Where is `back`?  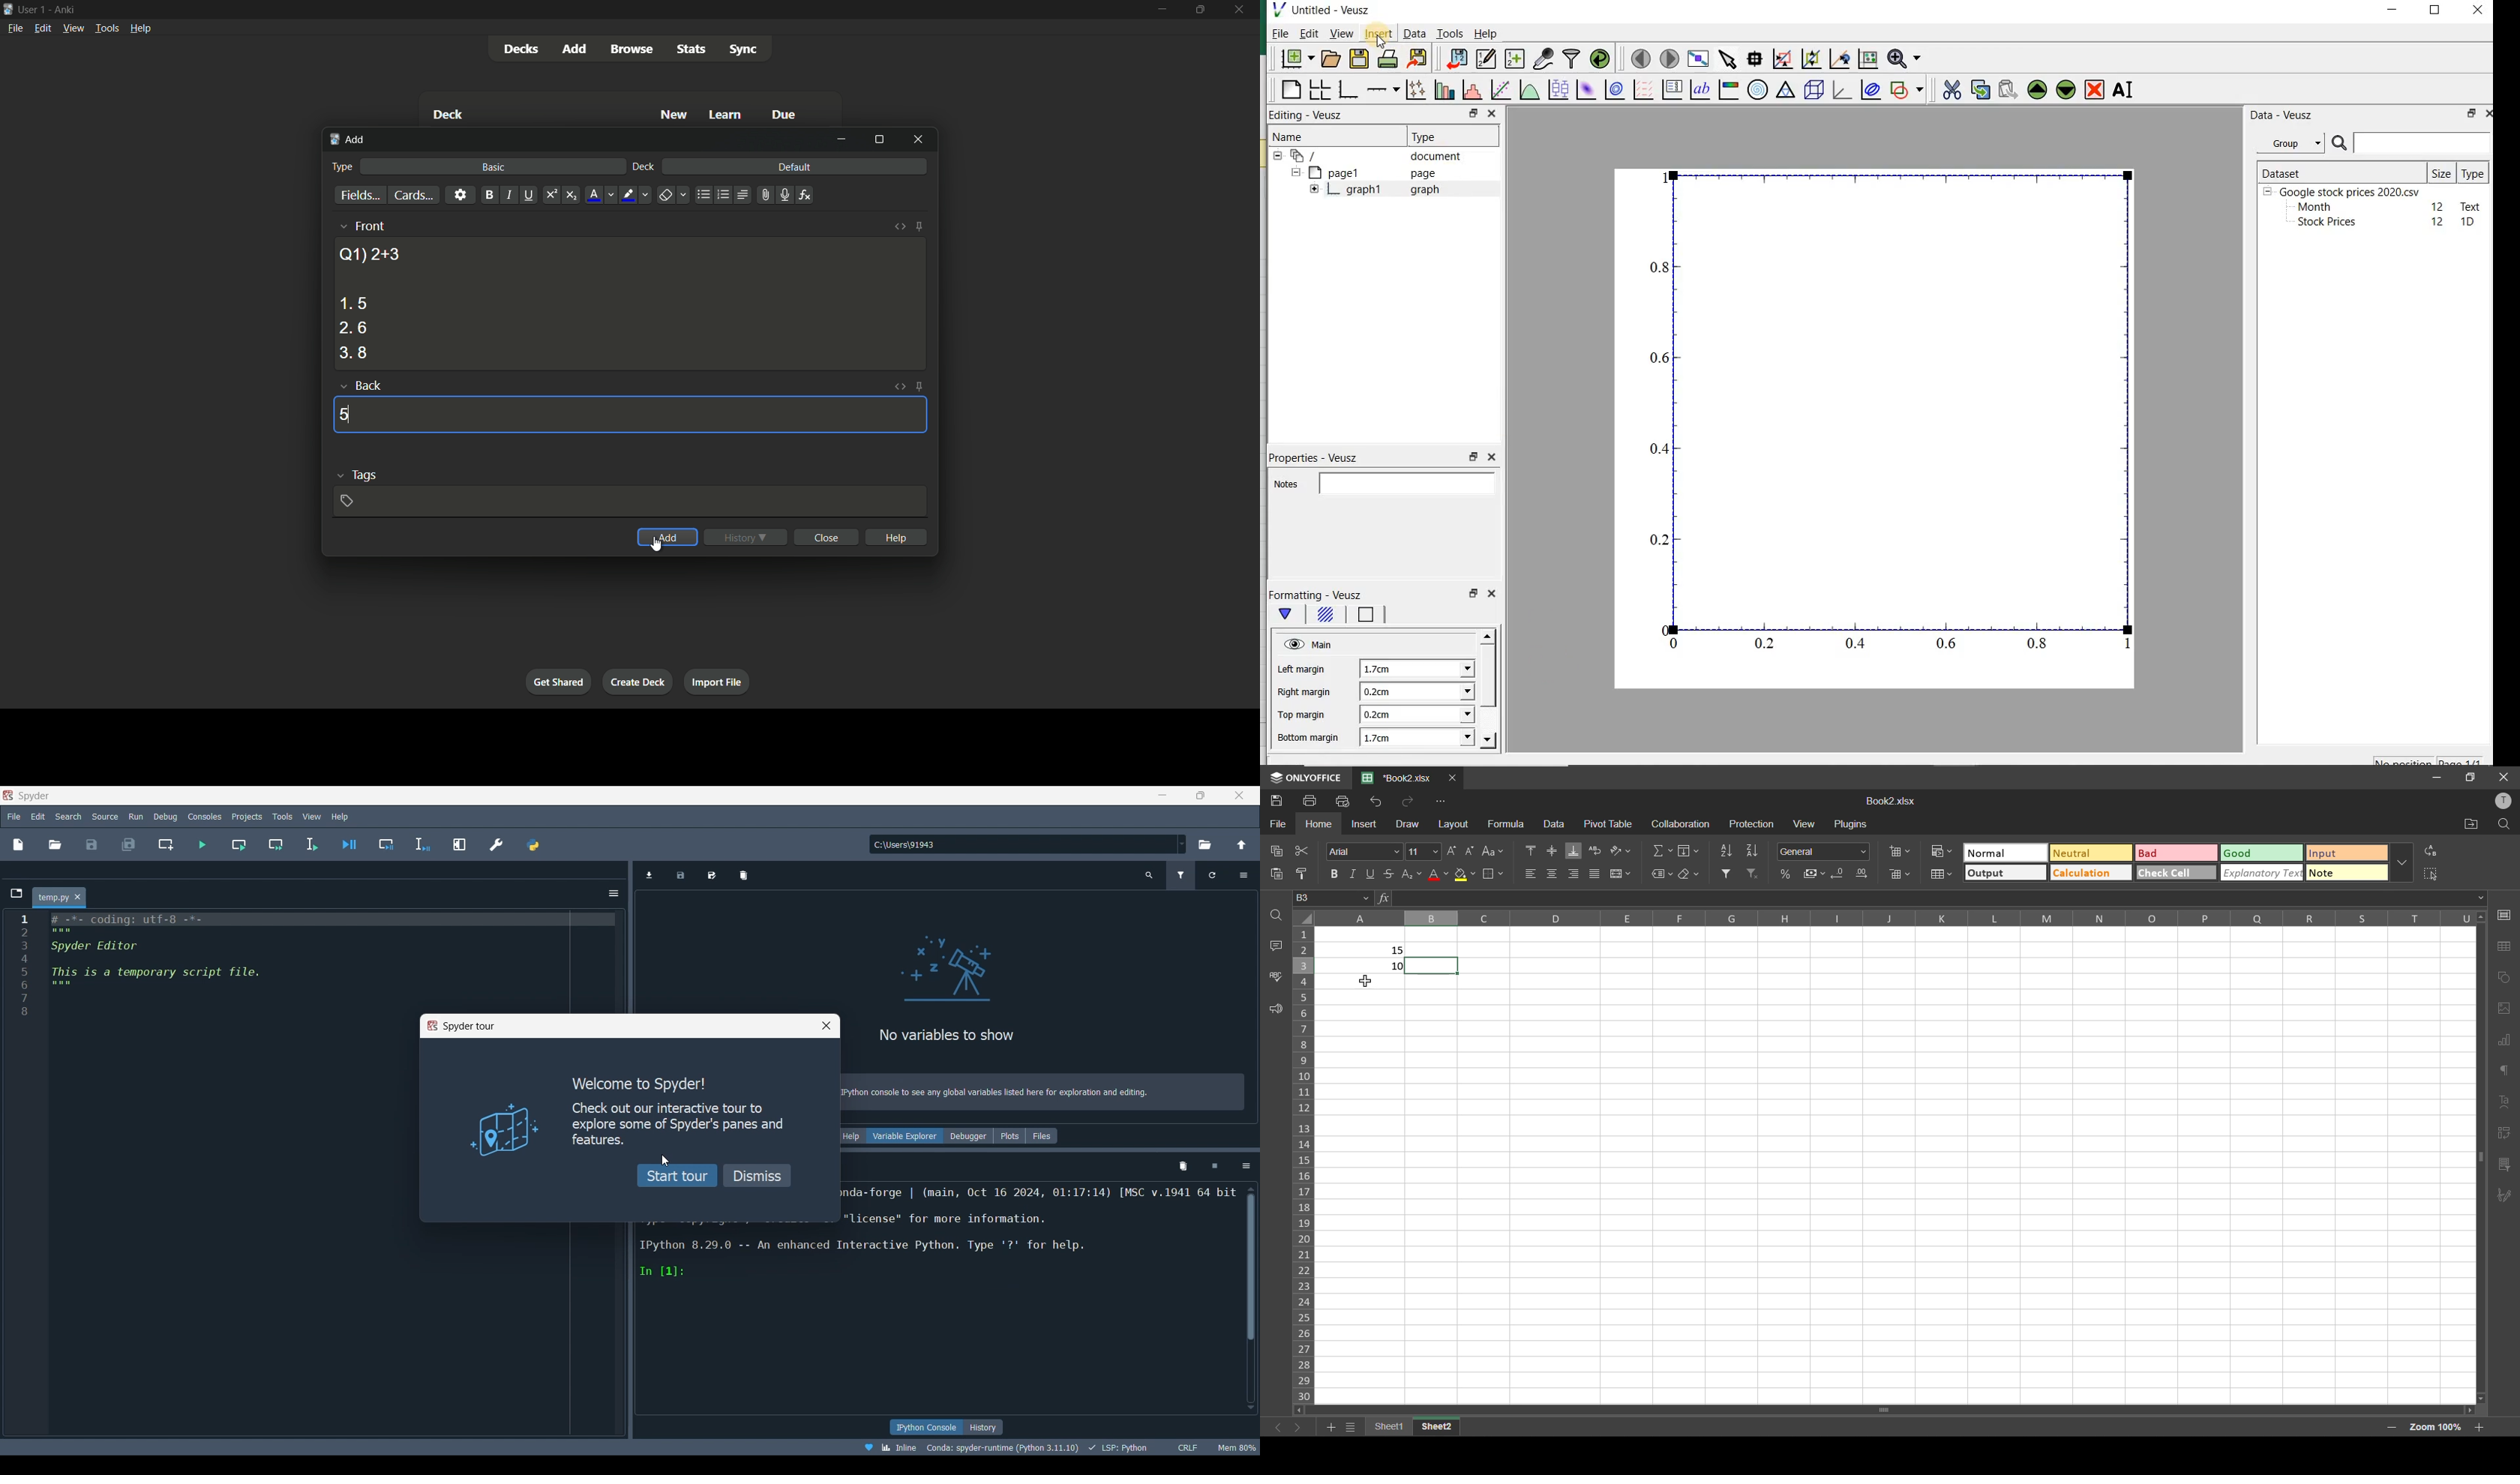
back is located at coordinates (368, 386).